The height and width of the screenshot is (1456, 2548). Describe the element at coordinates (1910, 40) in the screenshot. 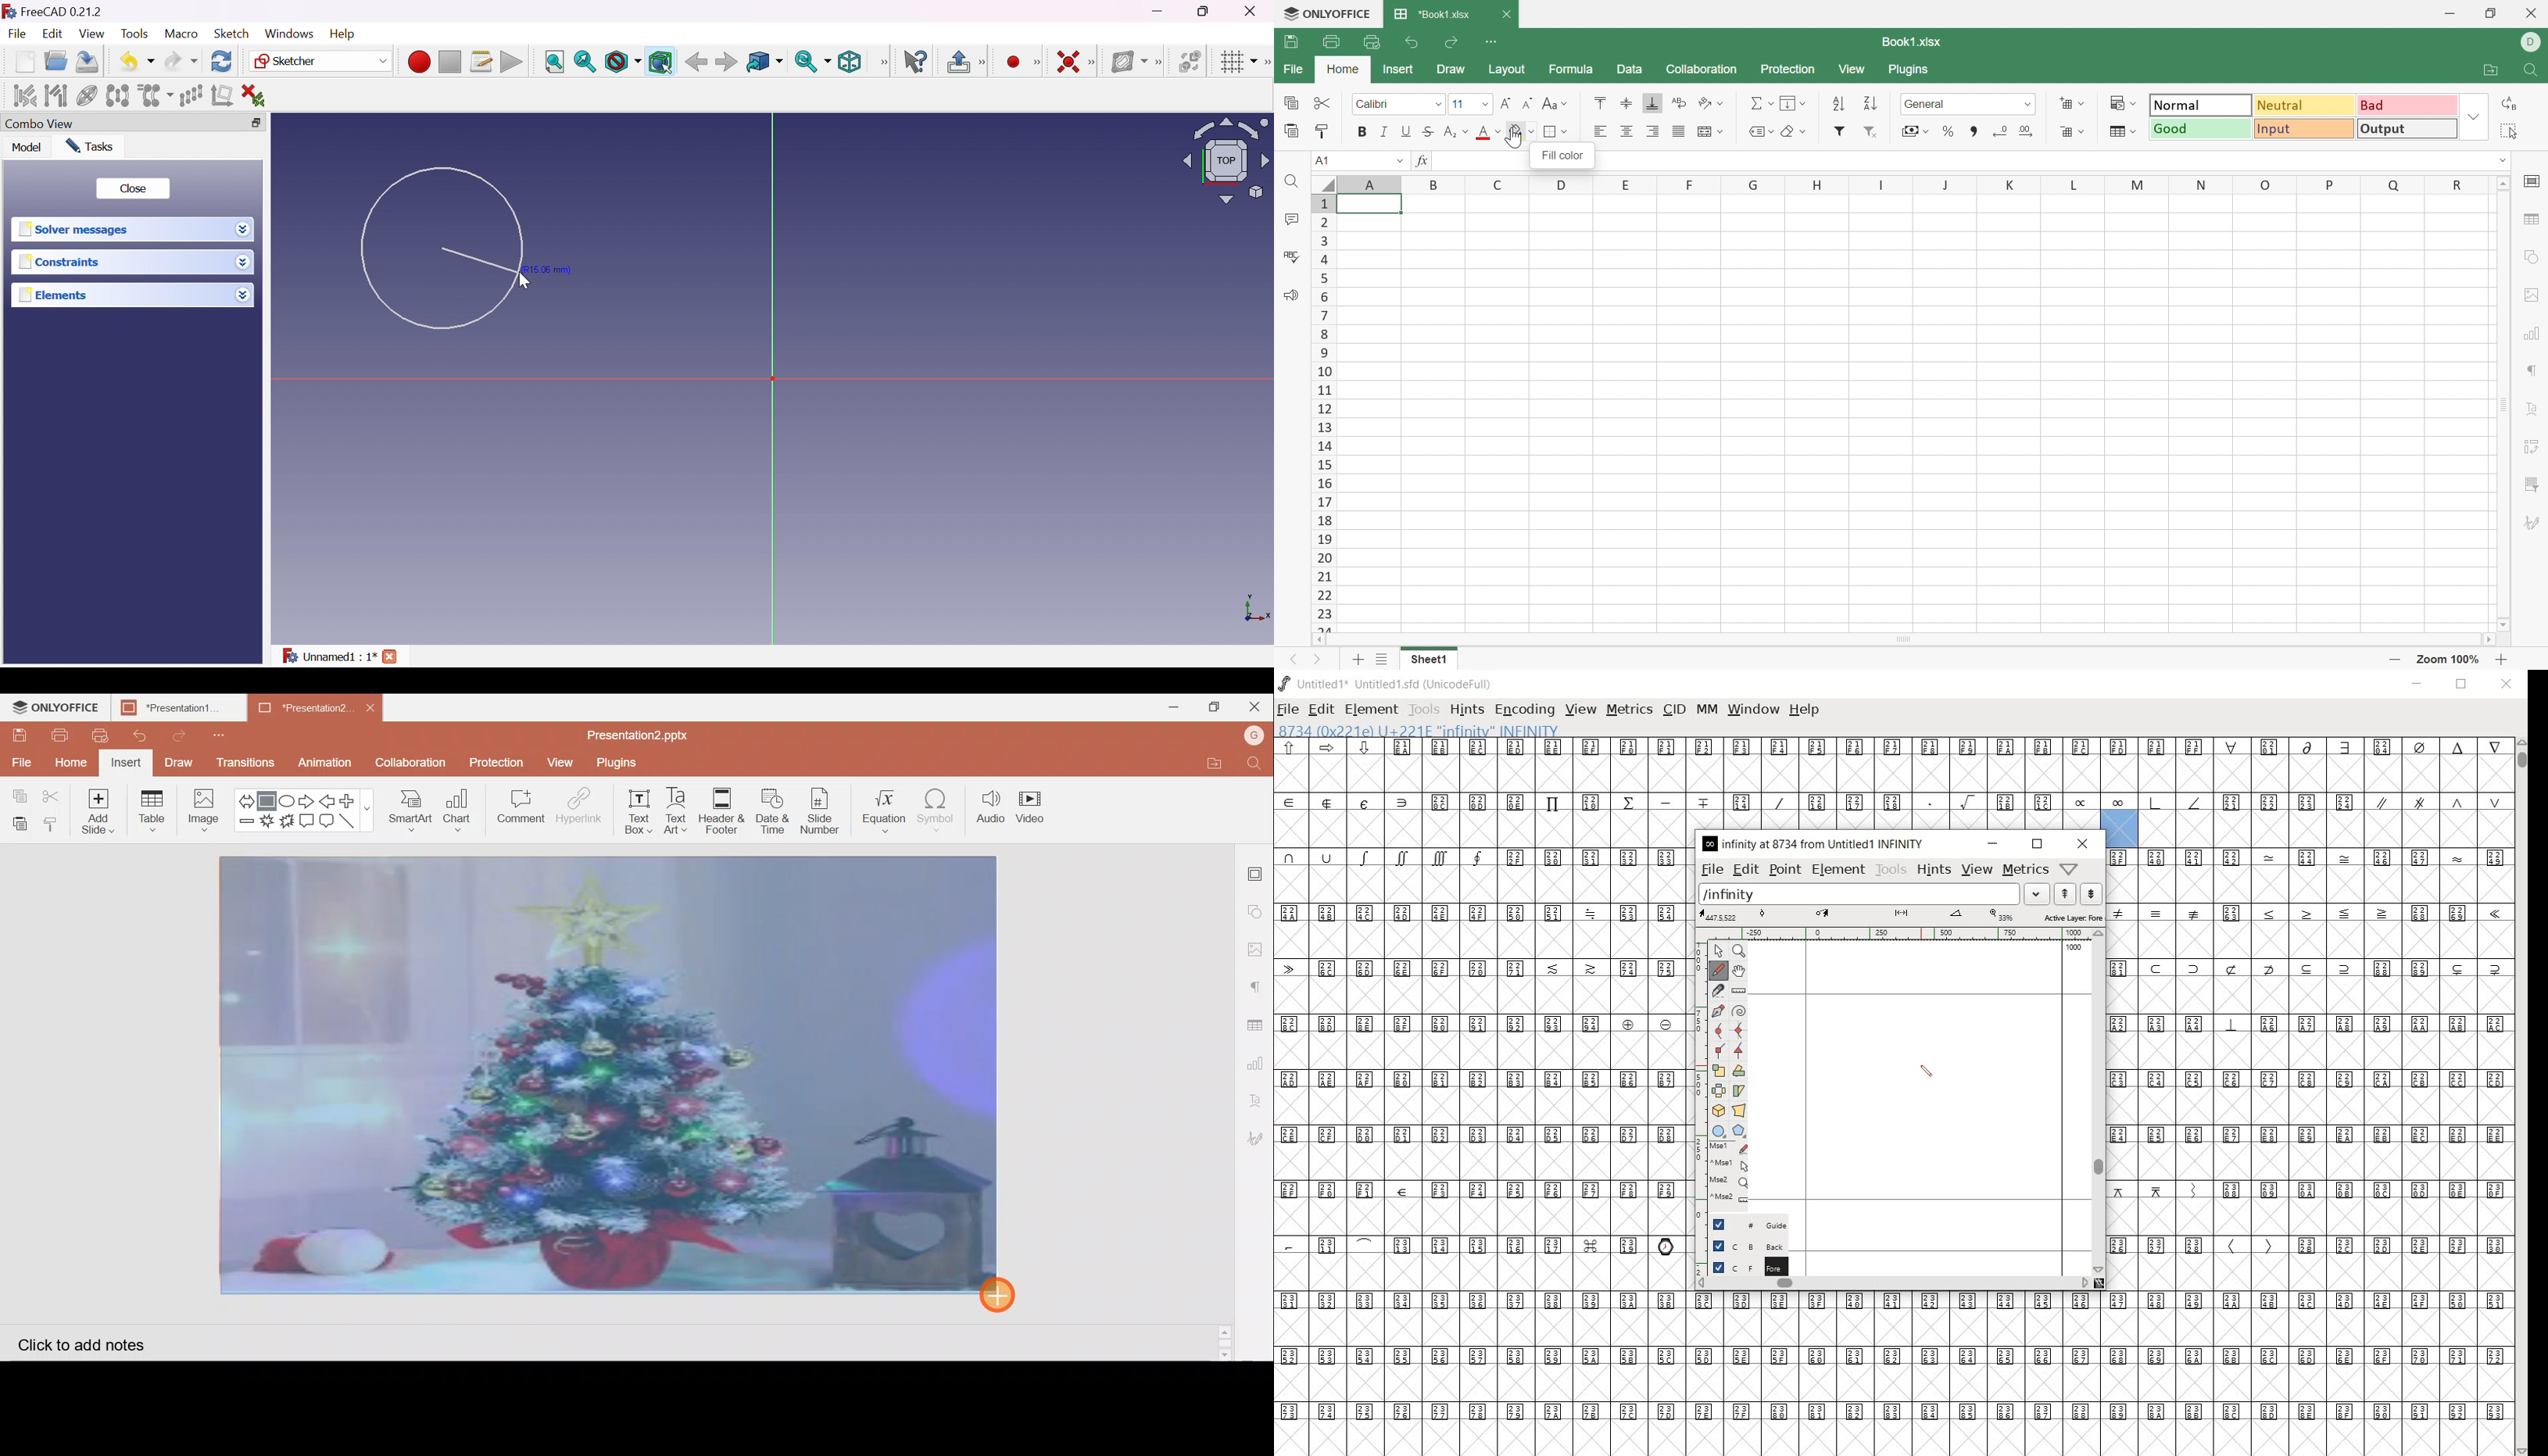

I see `Book1.xlsx` at that location.